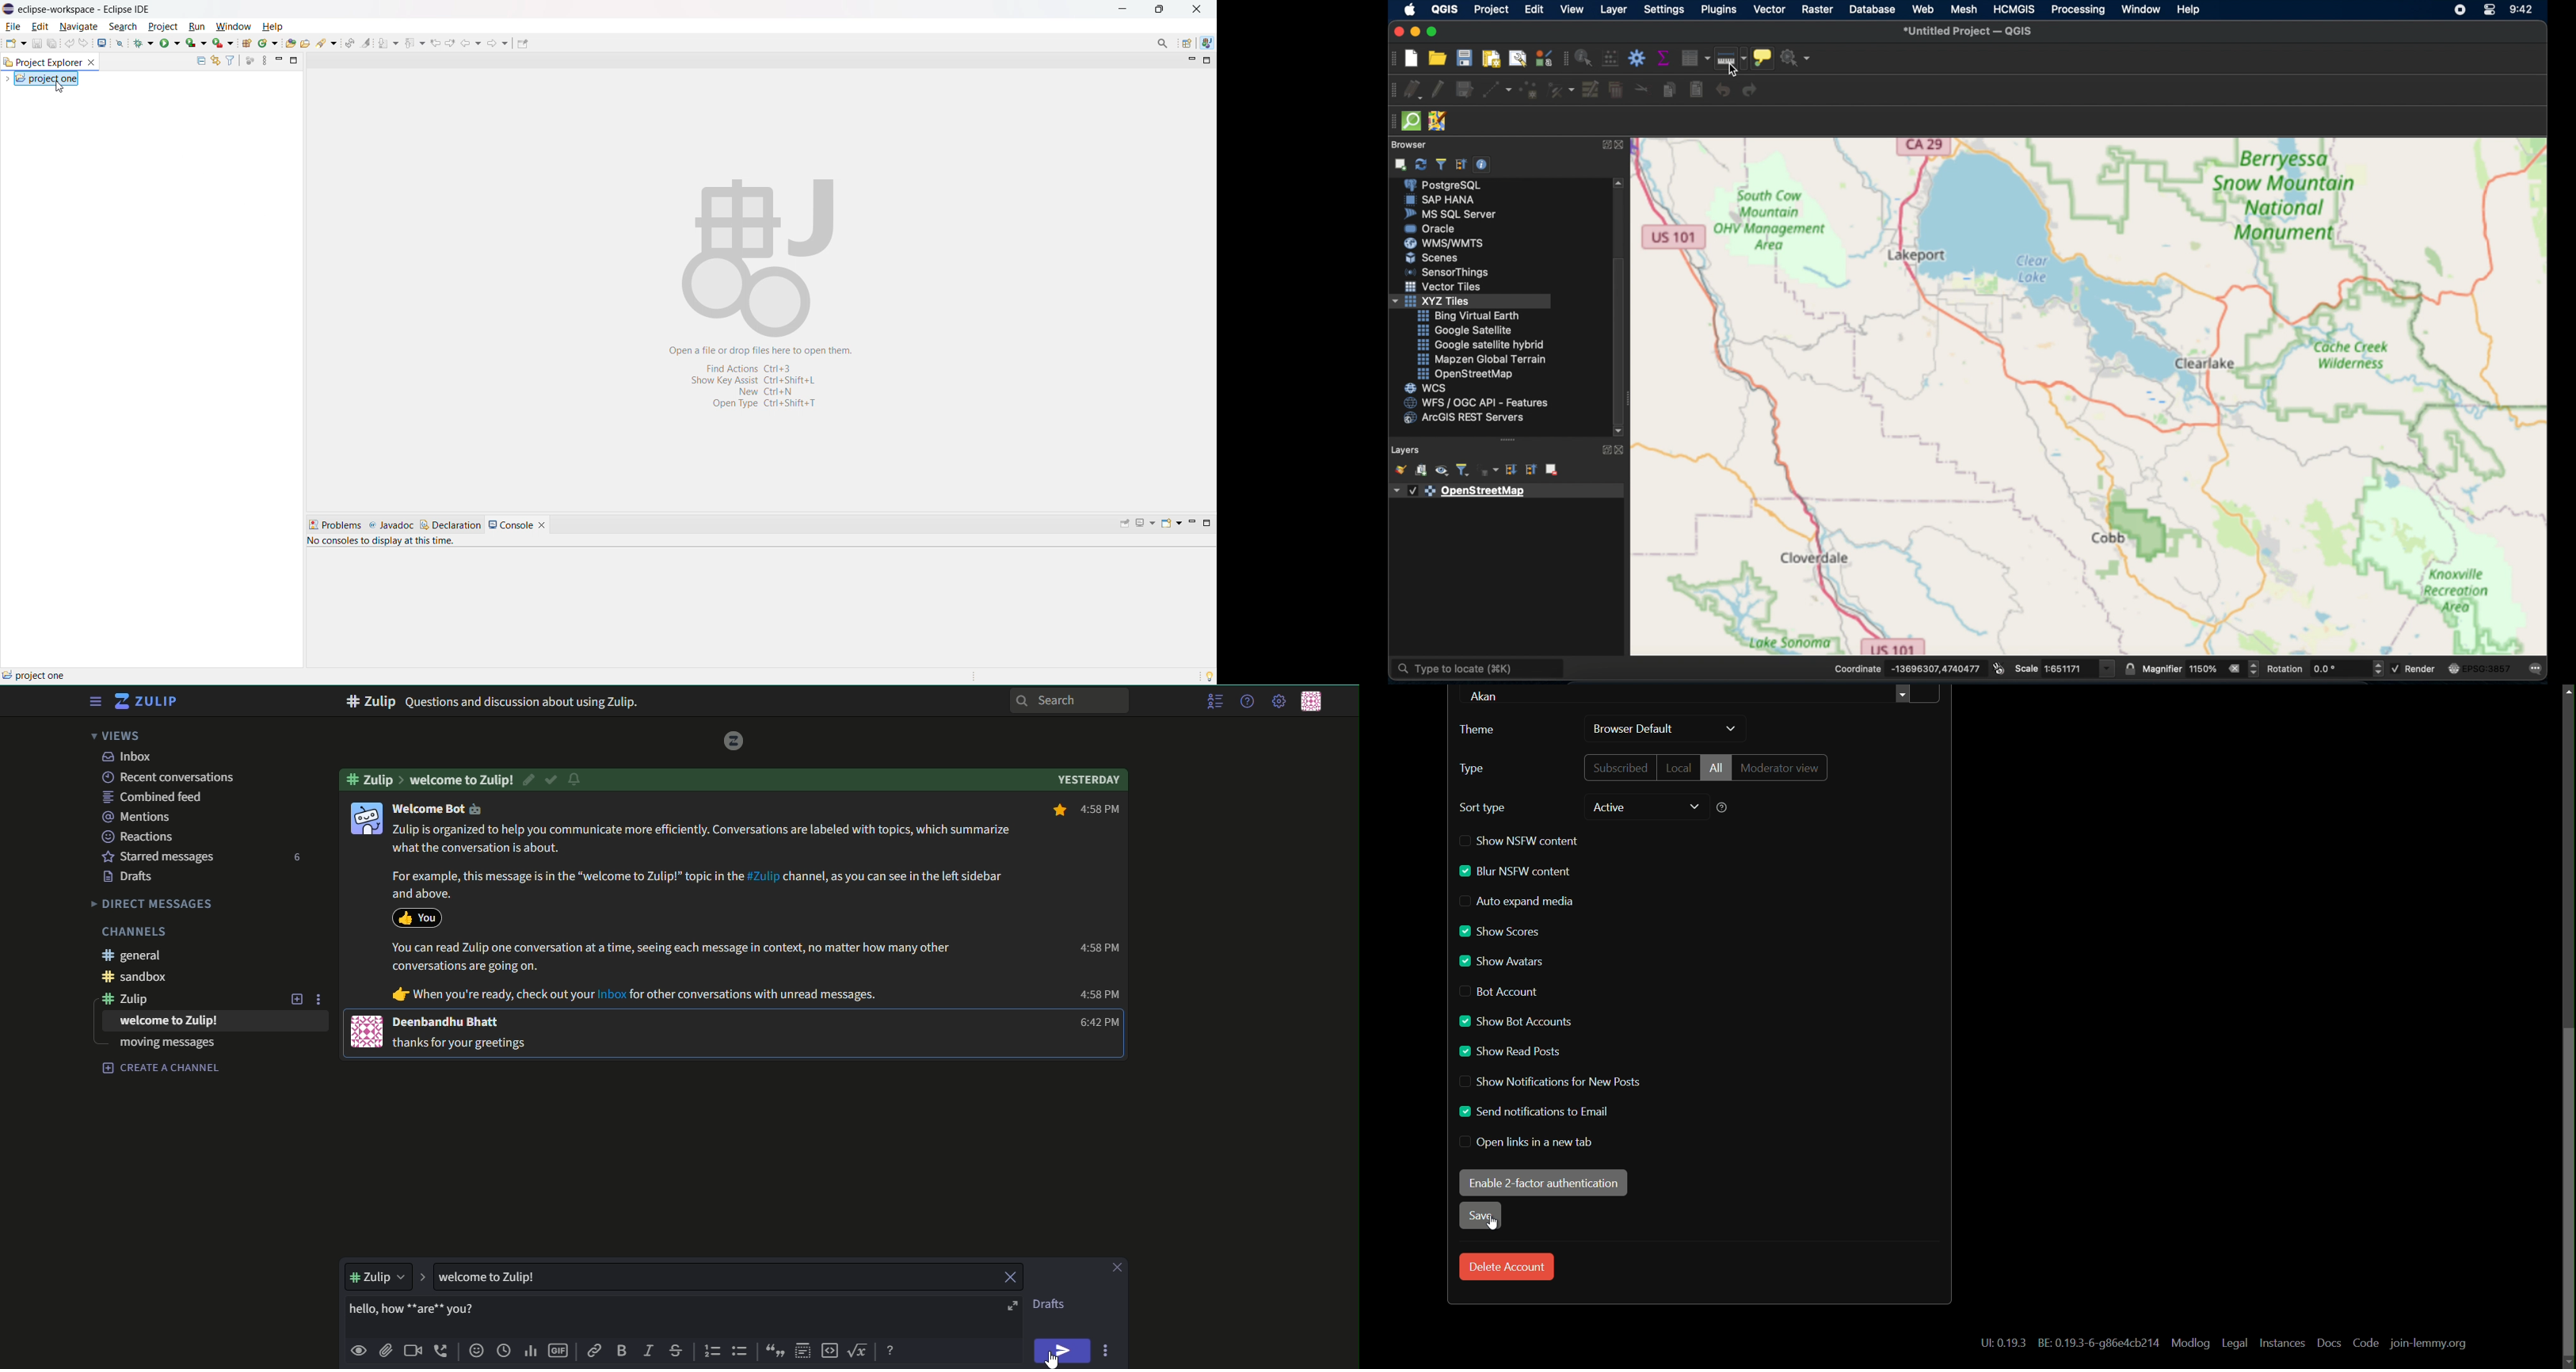 The width and height of the screenshot is (2576, 1372). Describe the element at coordinates (1482, 165) in the screenshot. I see `enable/disable properties widget` at that location.